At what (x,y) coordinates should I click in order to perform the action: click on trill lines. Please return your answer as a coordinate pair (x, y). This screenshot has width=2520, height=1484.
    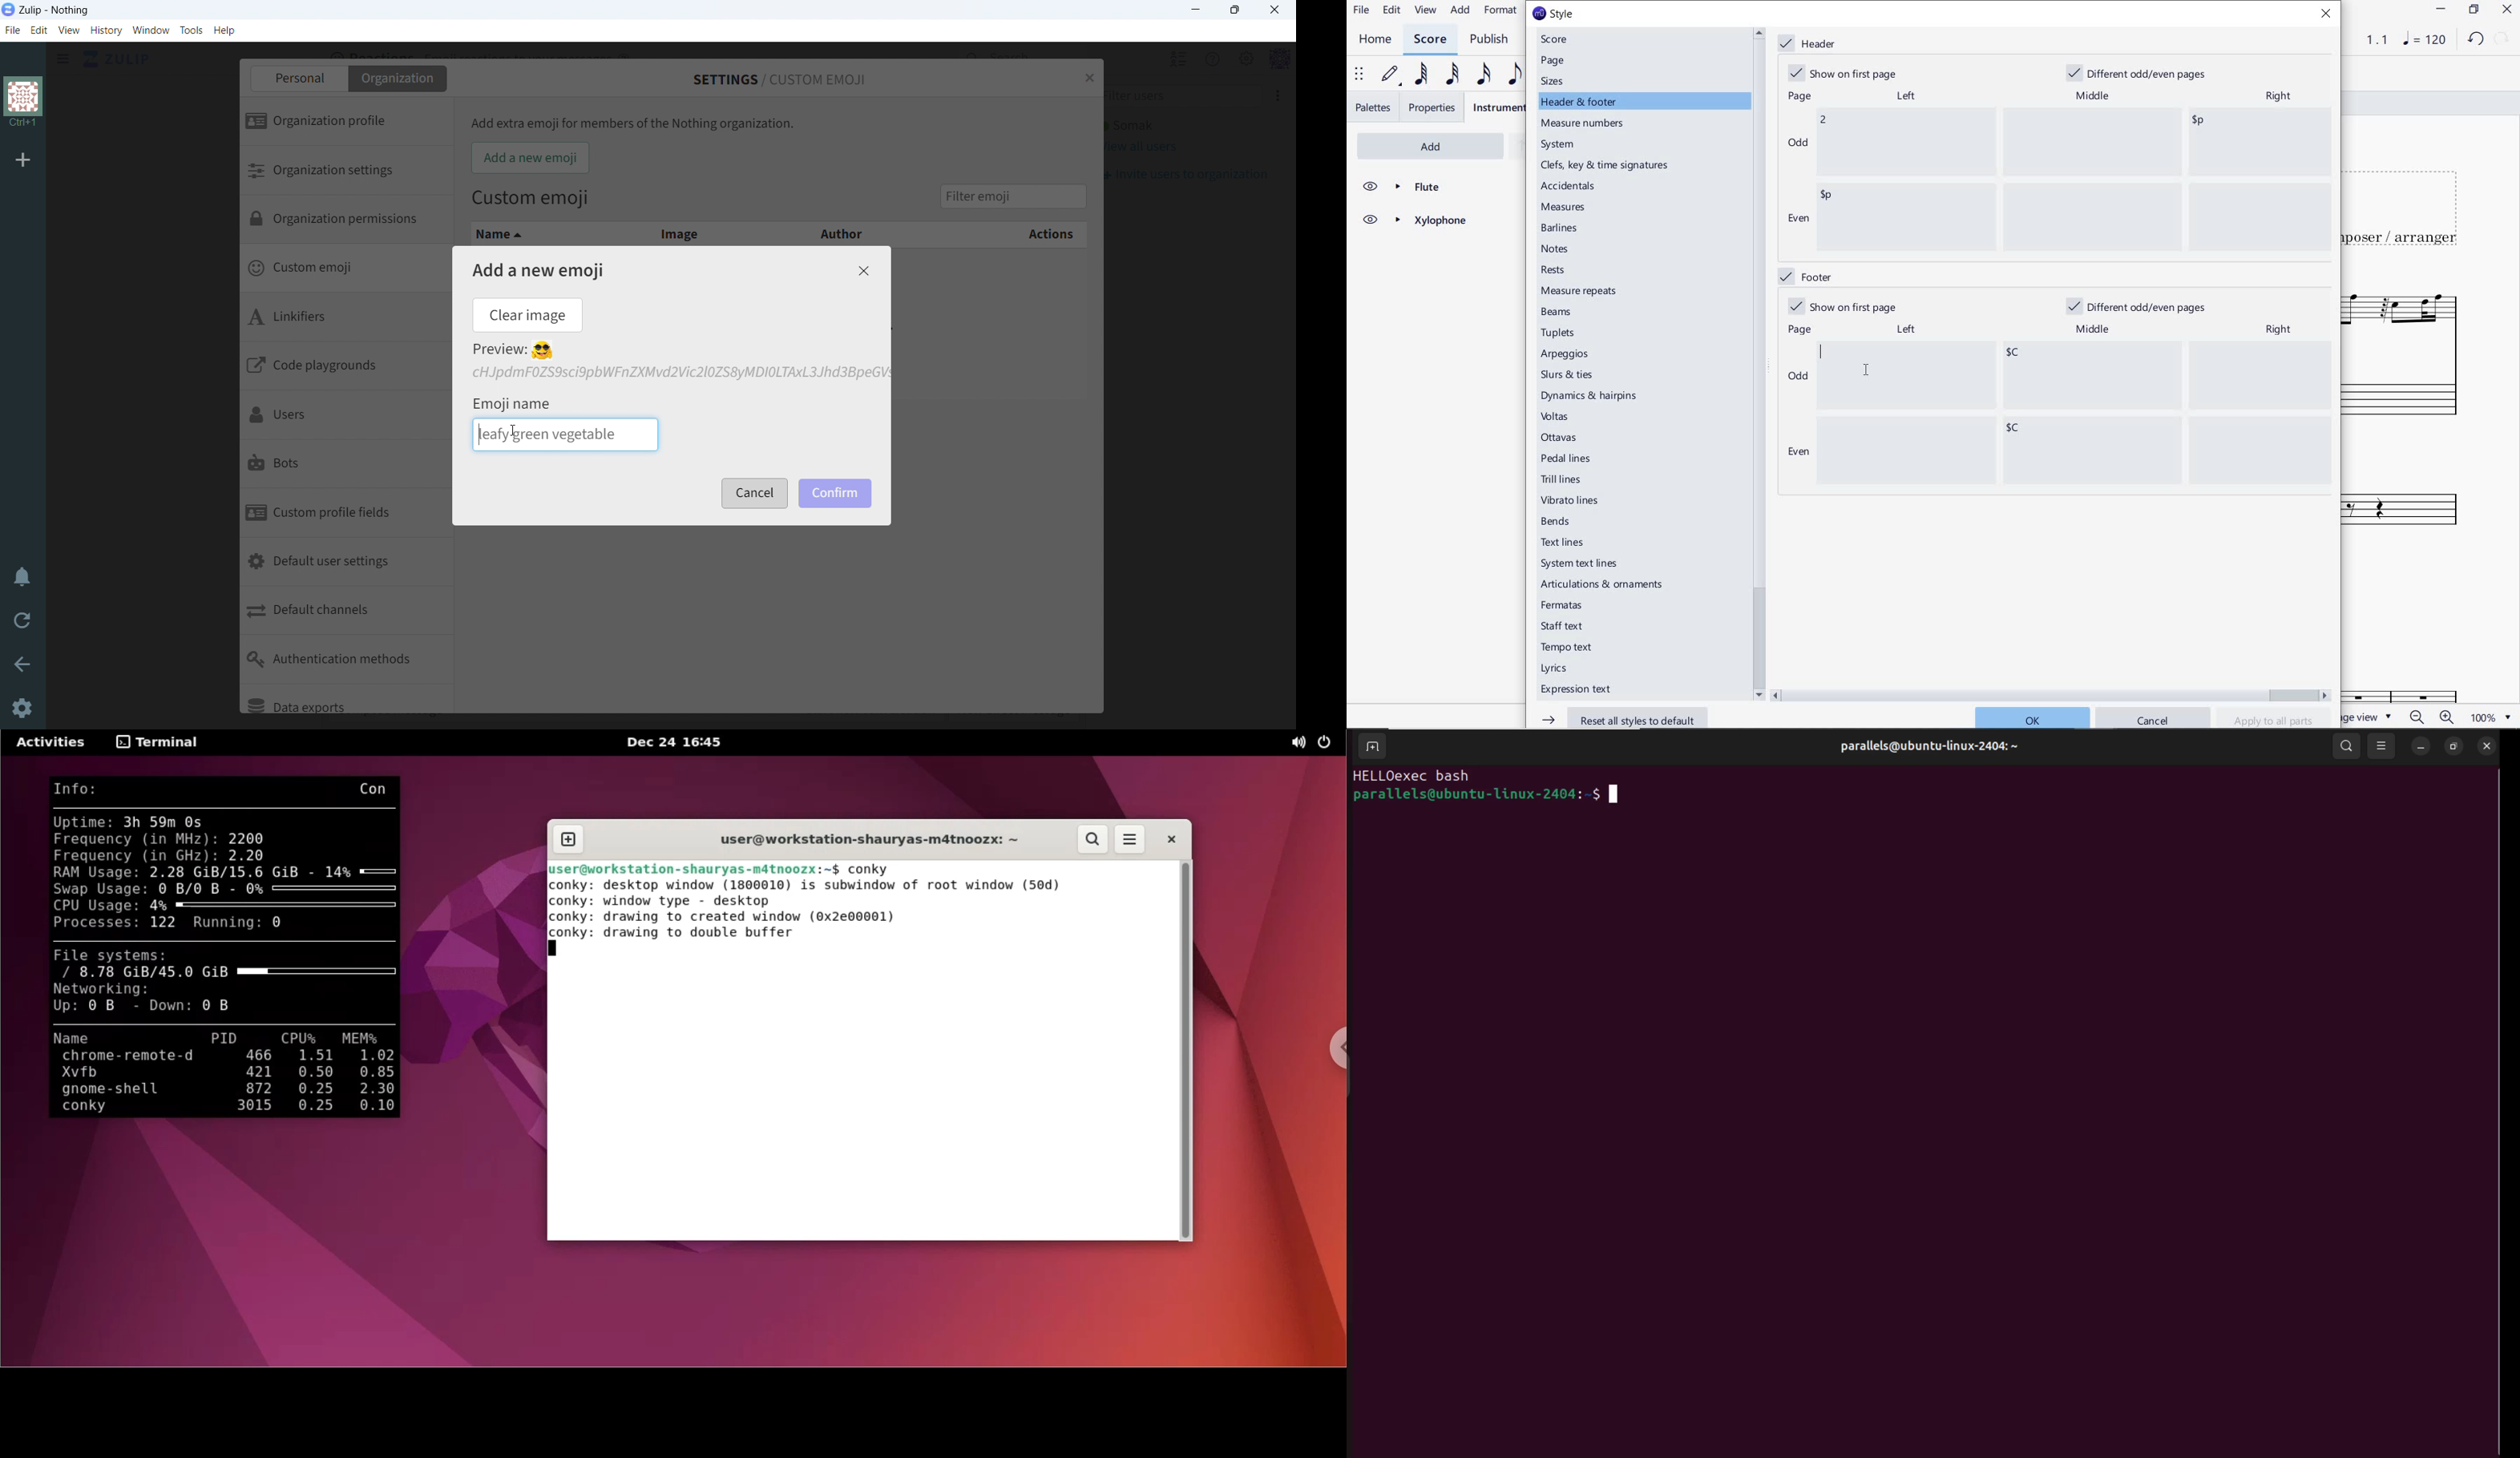
    Looking at the image, I should click on (1562, 479).